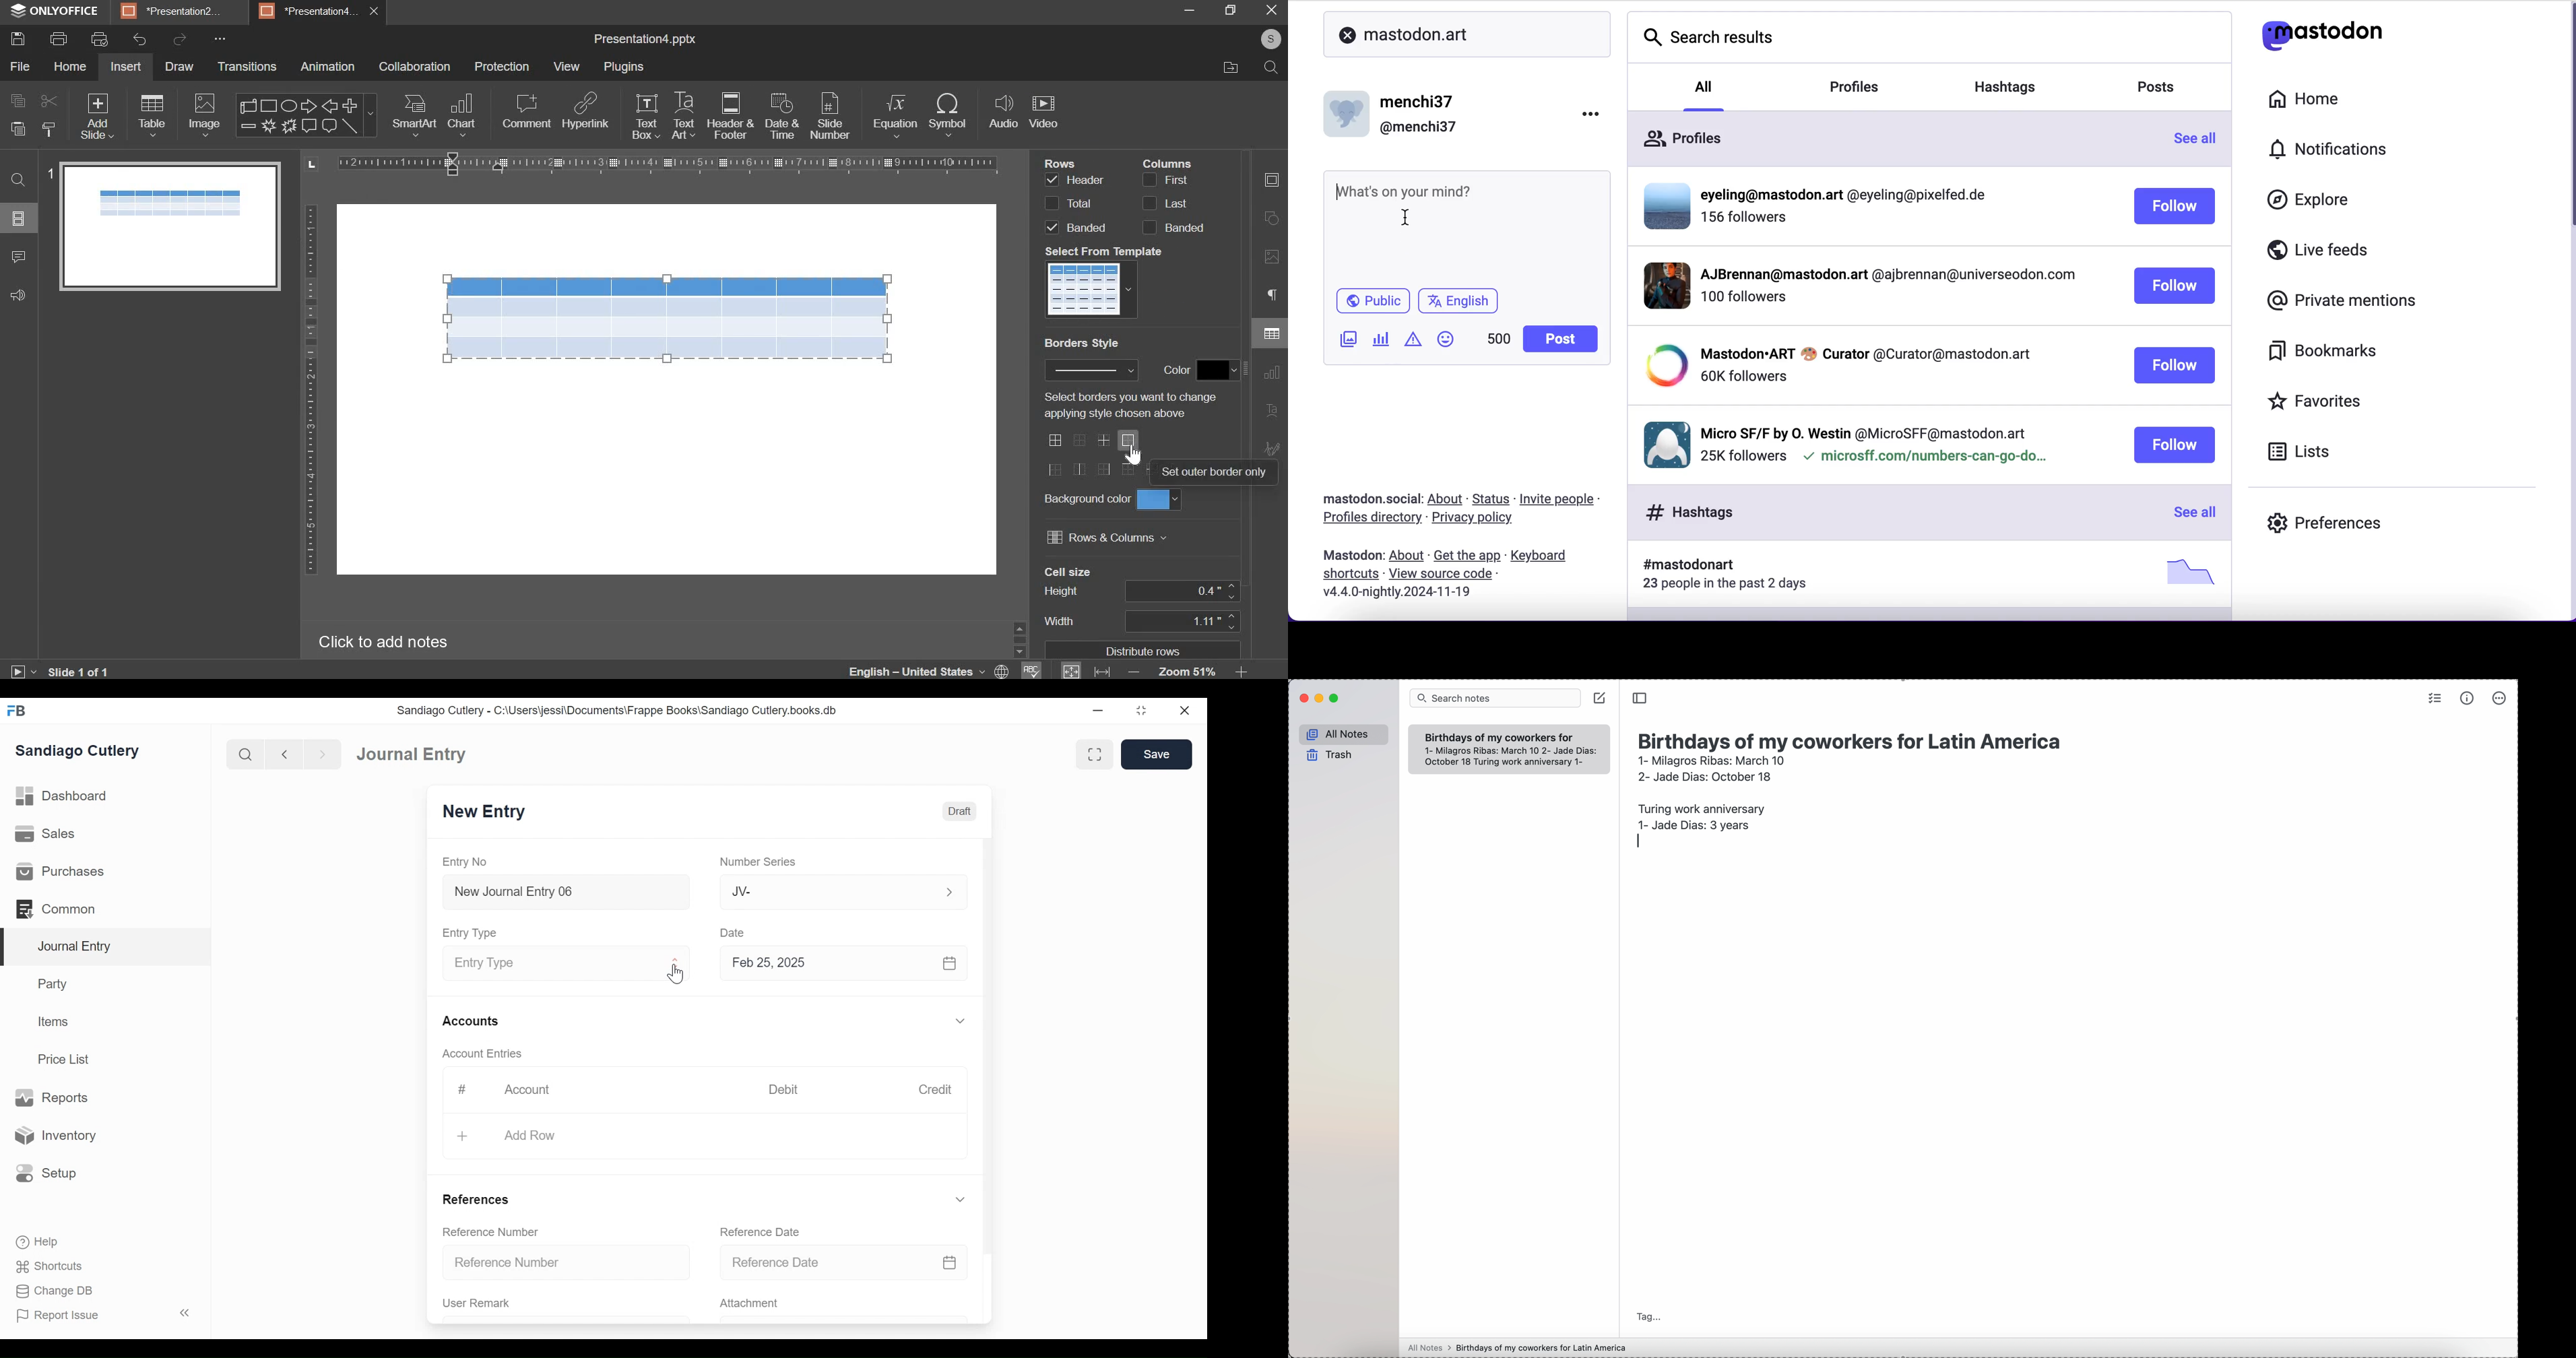 This screenshot has width=2576, height=1372. I want to click on Accounts, so click(474, 1022).